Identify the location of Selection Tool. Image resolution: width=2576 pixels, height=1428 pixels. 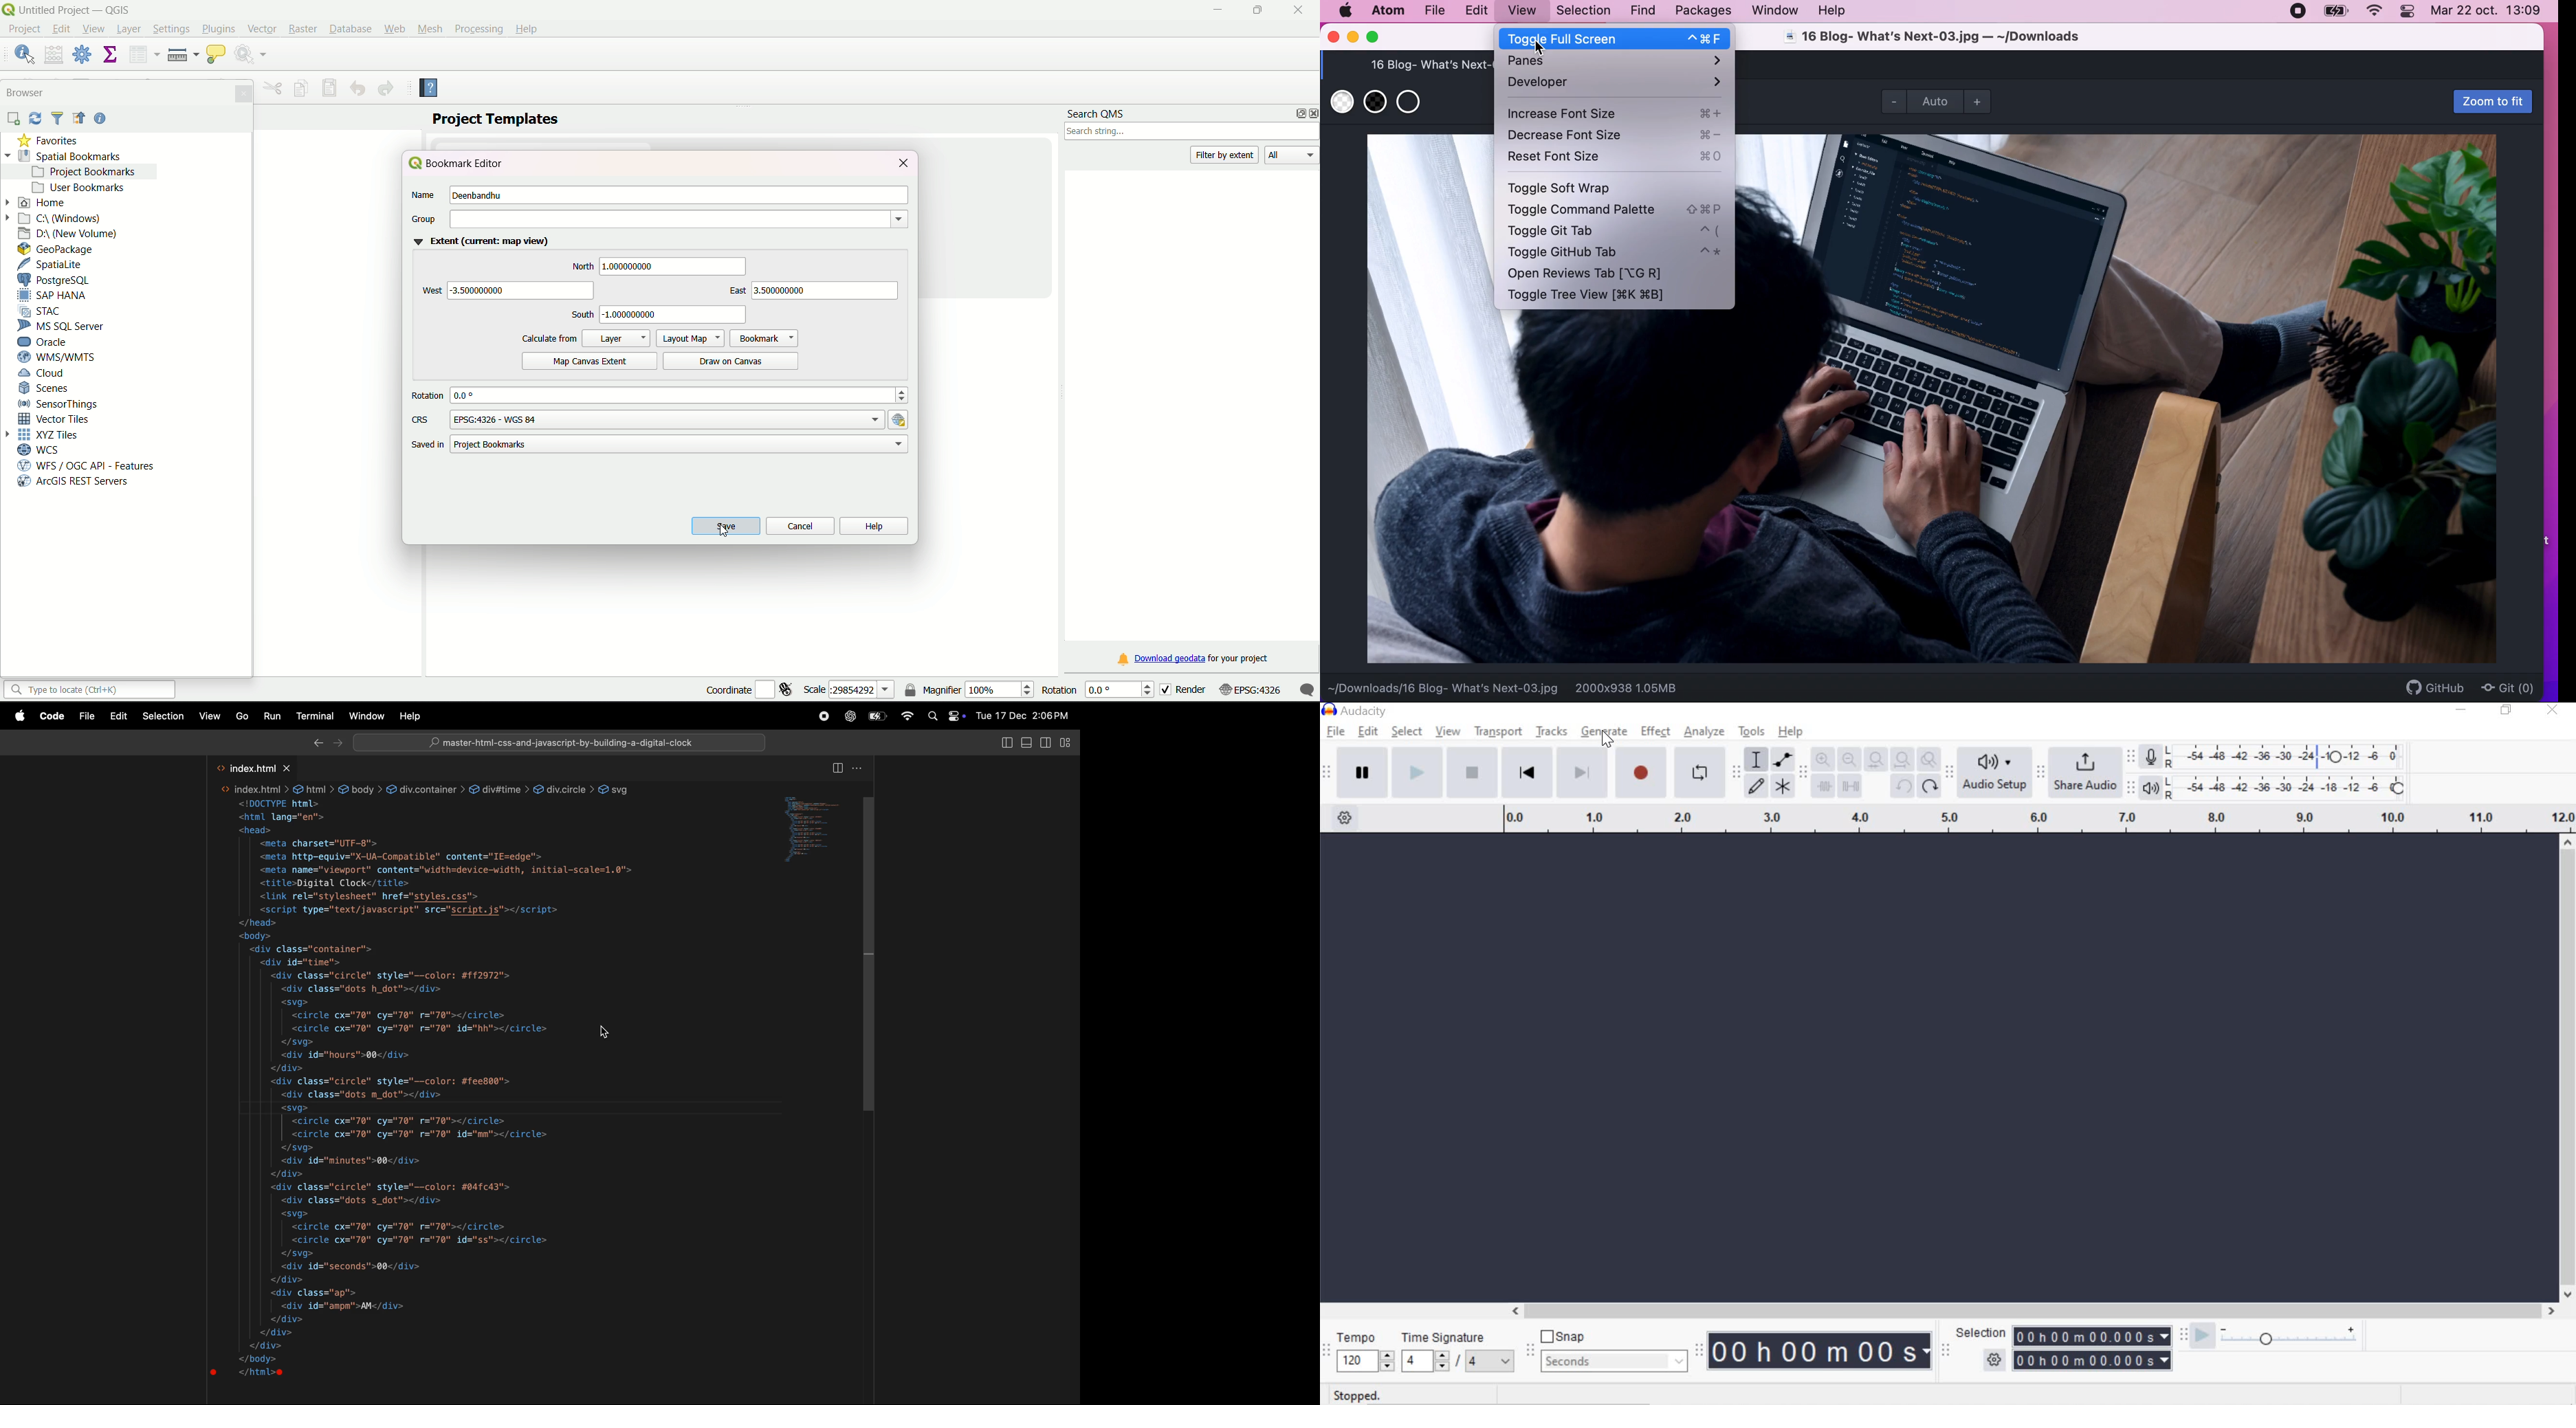
(1755, 759).